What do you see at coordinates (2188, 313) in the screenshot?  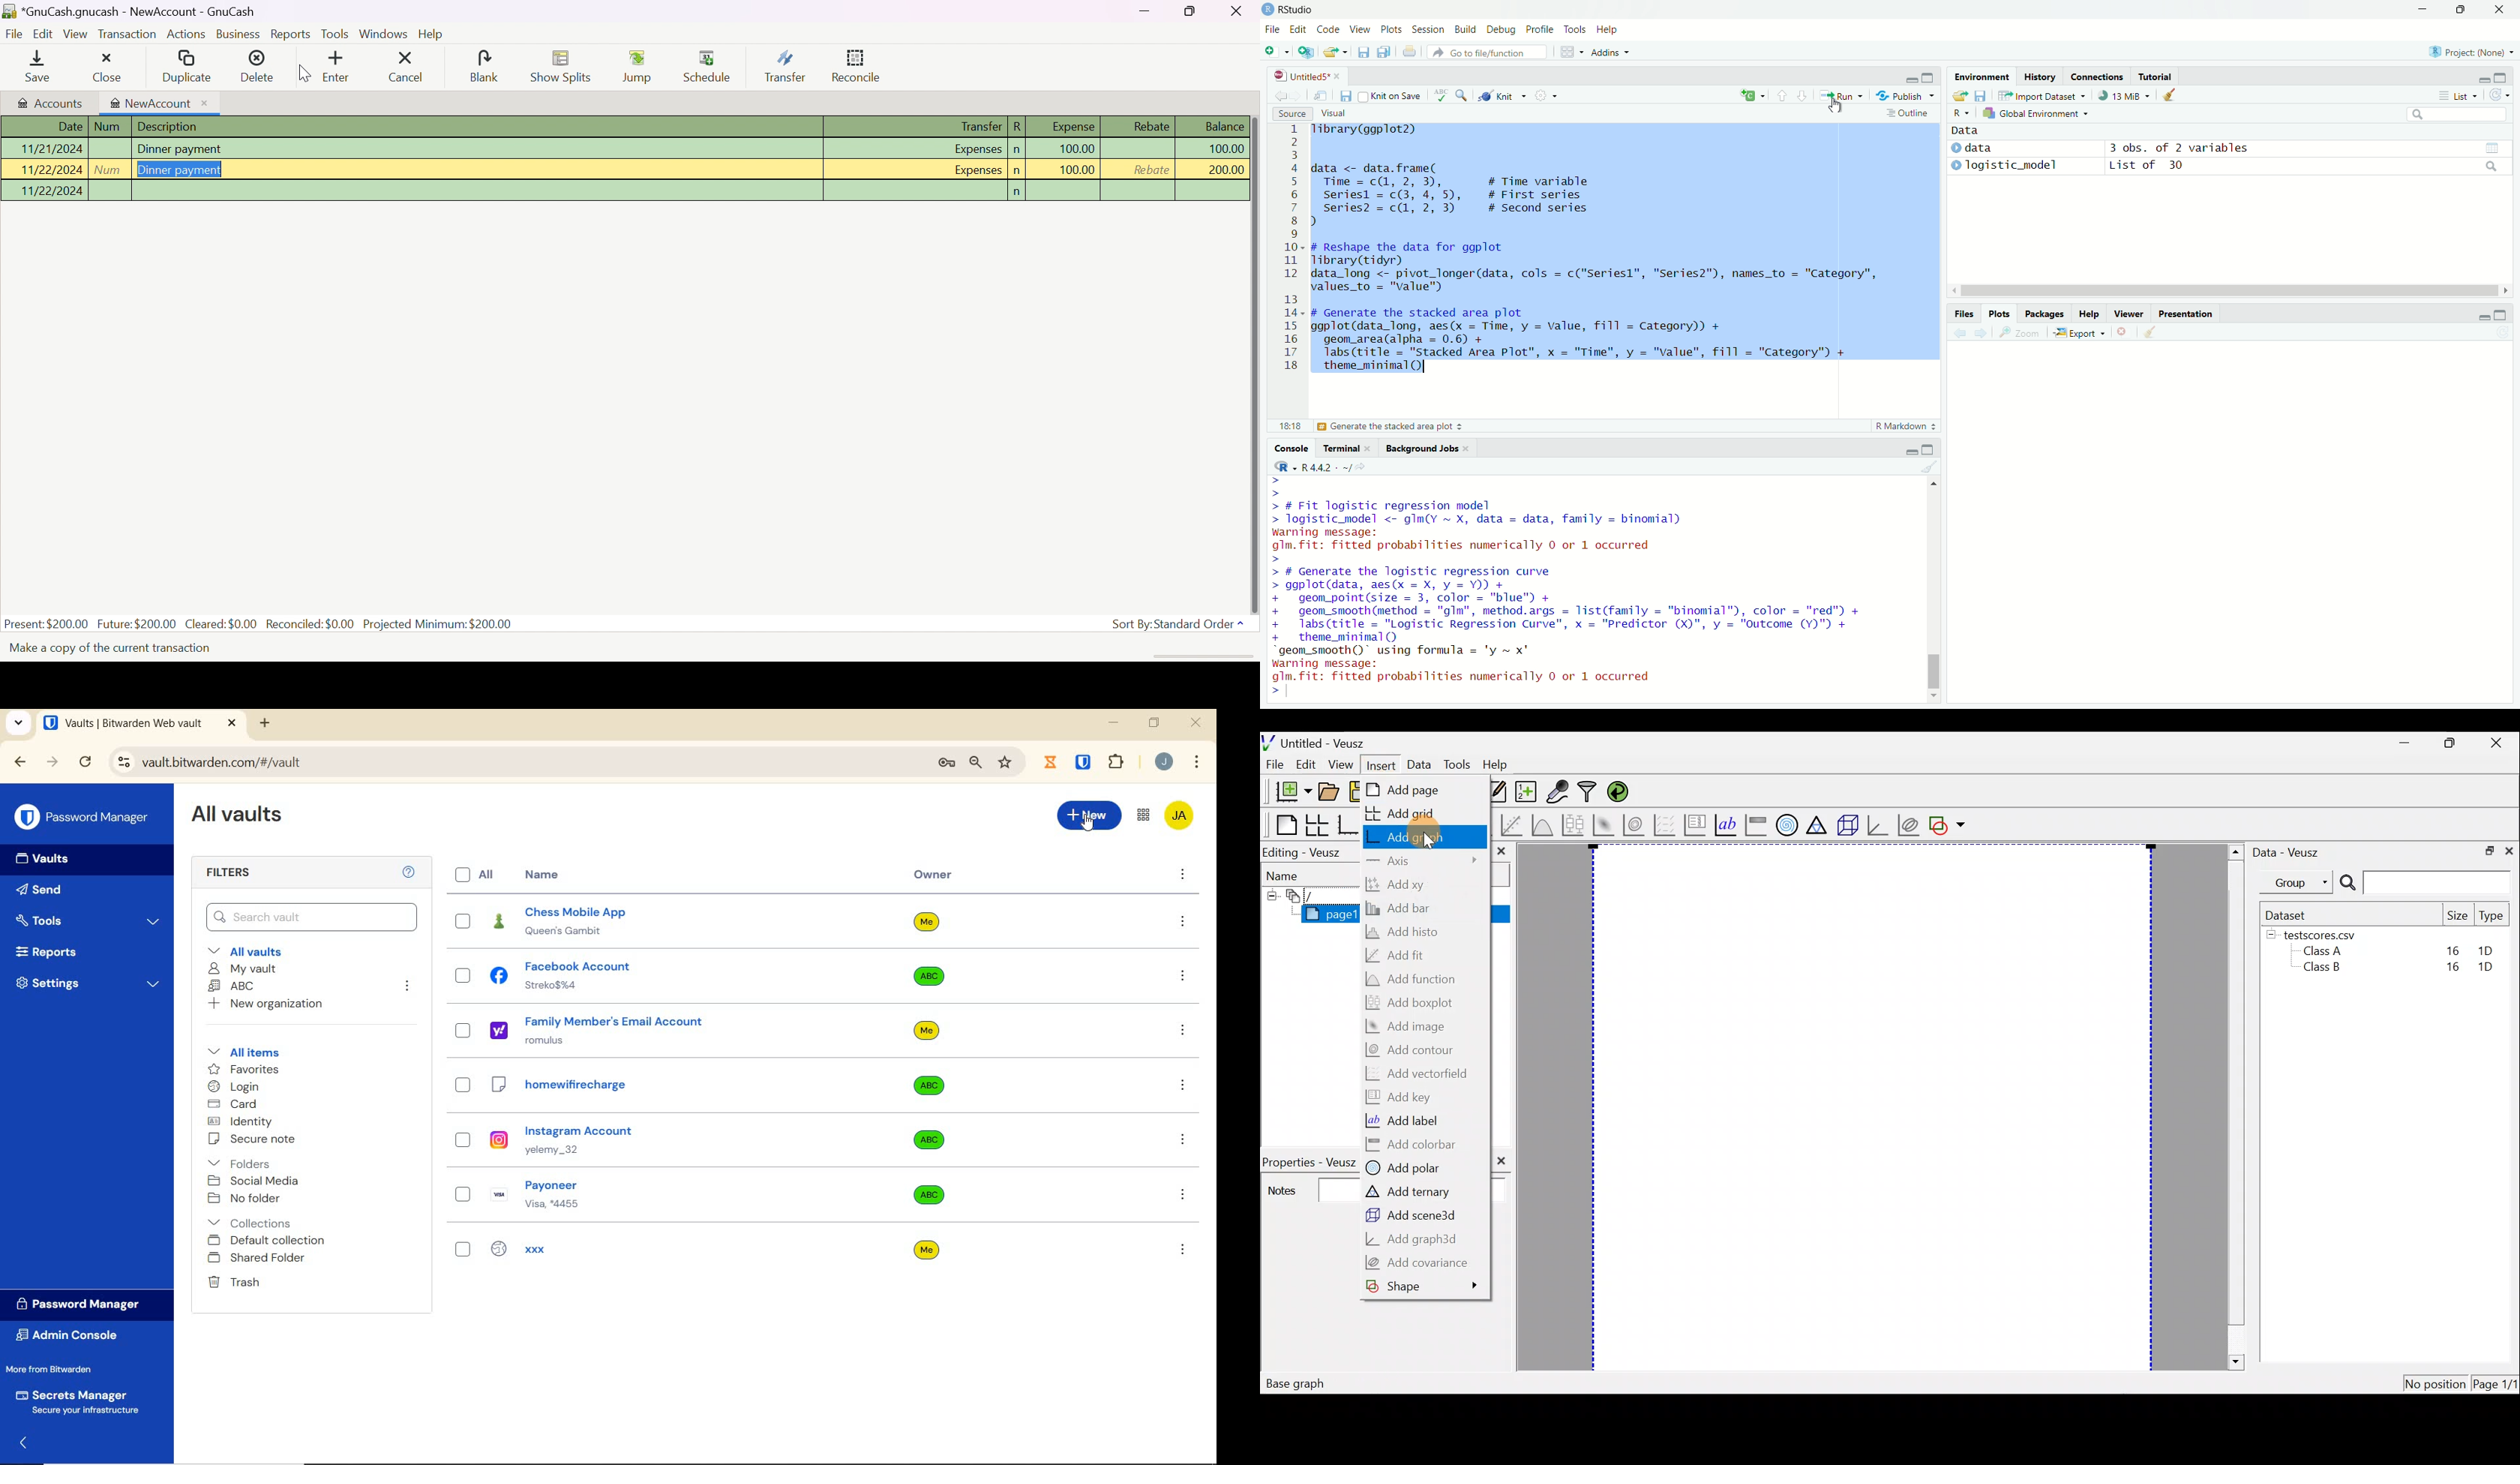 I see `Presentation` at bounding box center [2188, 313].